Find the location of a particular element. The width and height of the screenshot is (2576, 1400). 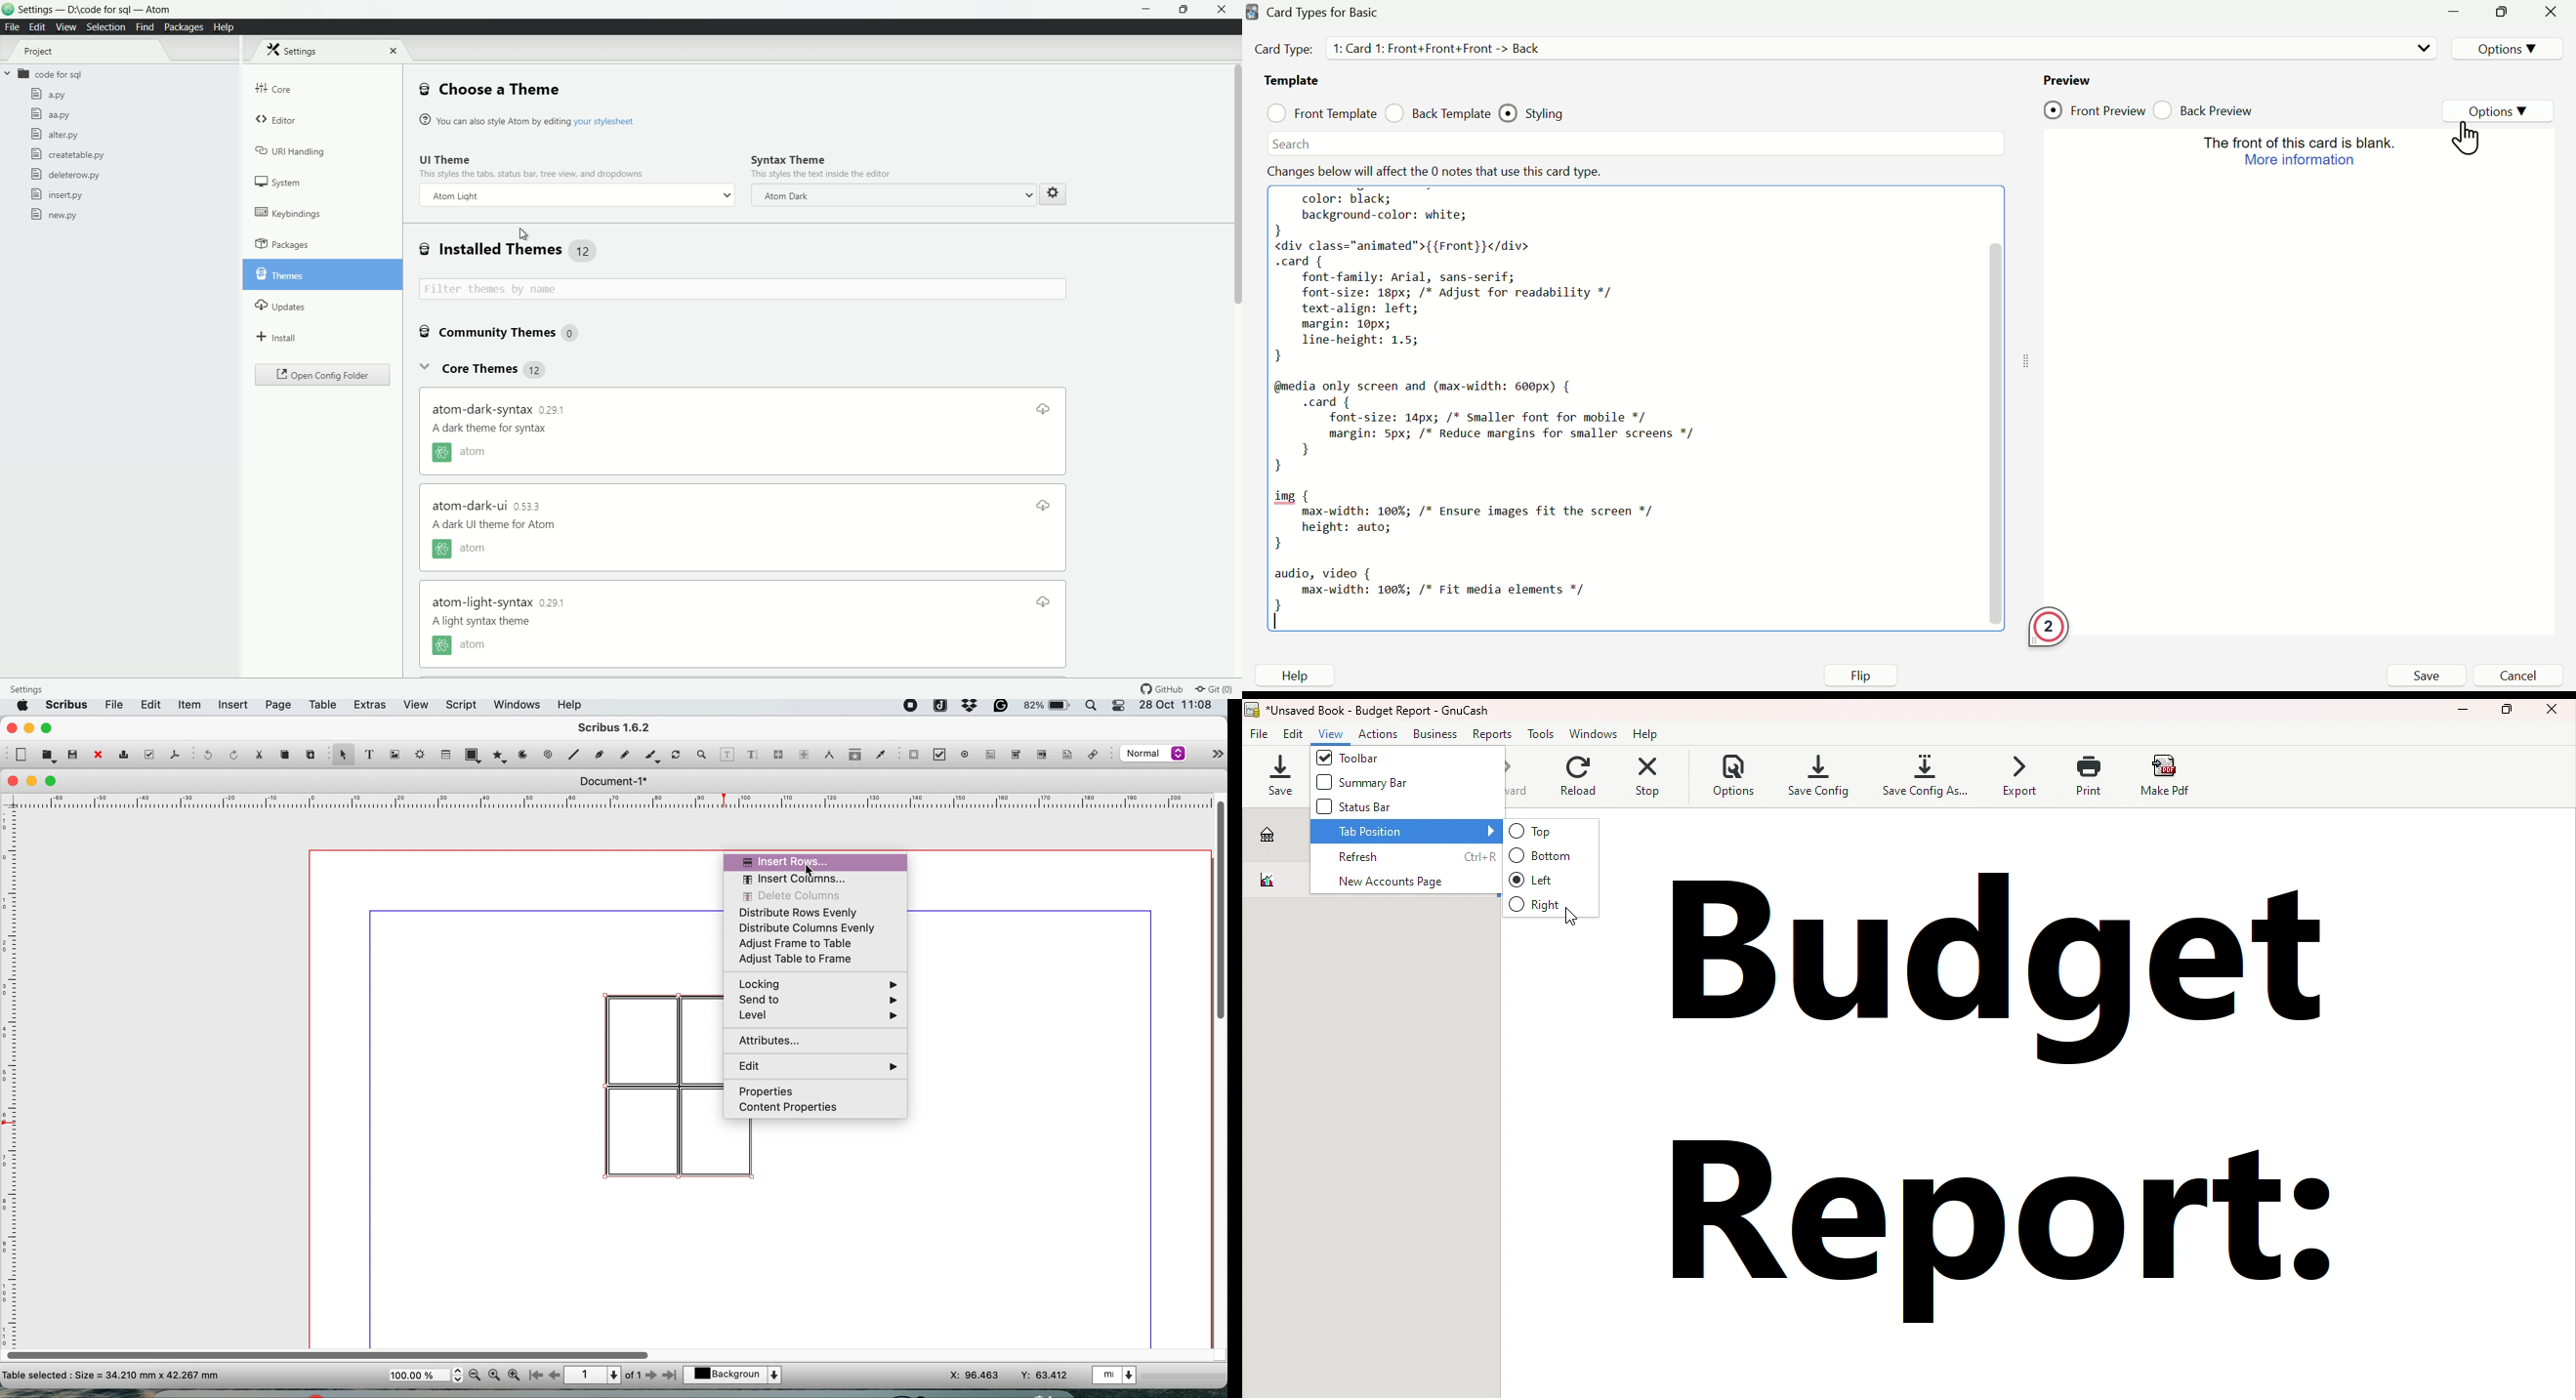

pdf check button is located at coordinates (914, 754).